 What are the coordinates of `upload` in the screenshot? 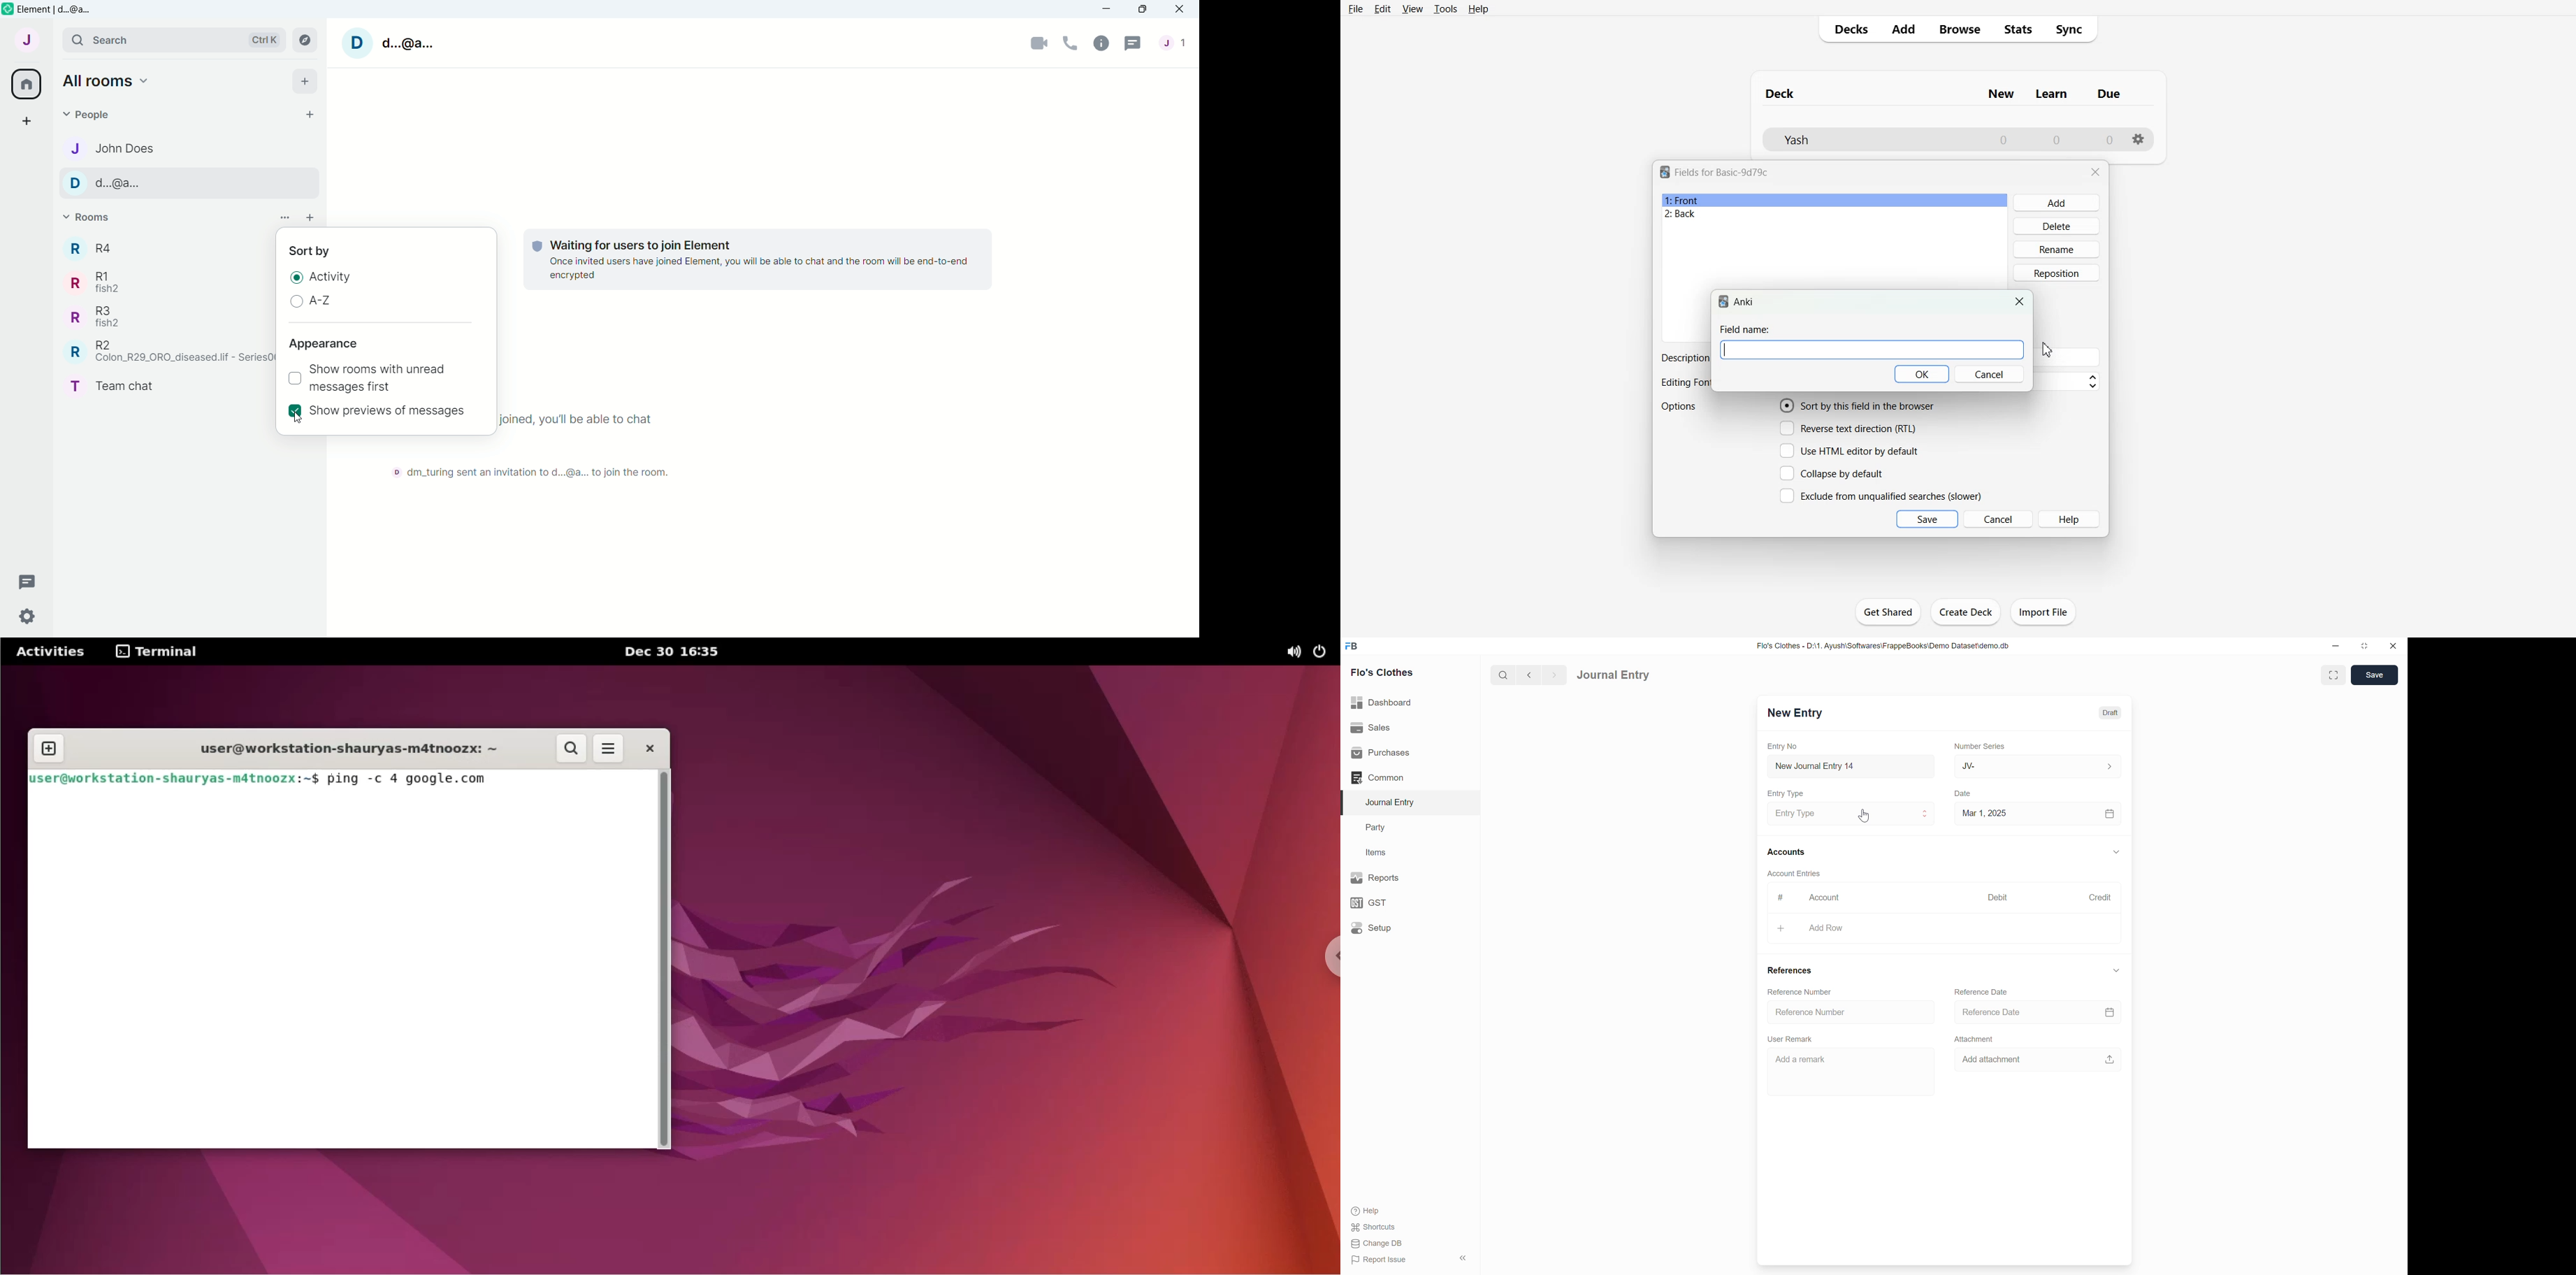 It's located at (2110, 1058).